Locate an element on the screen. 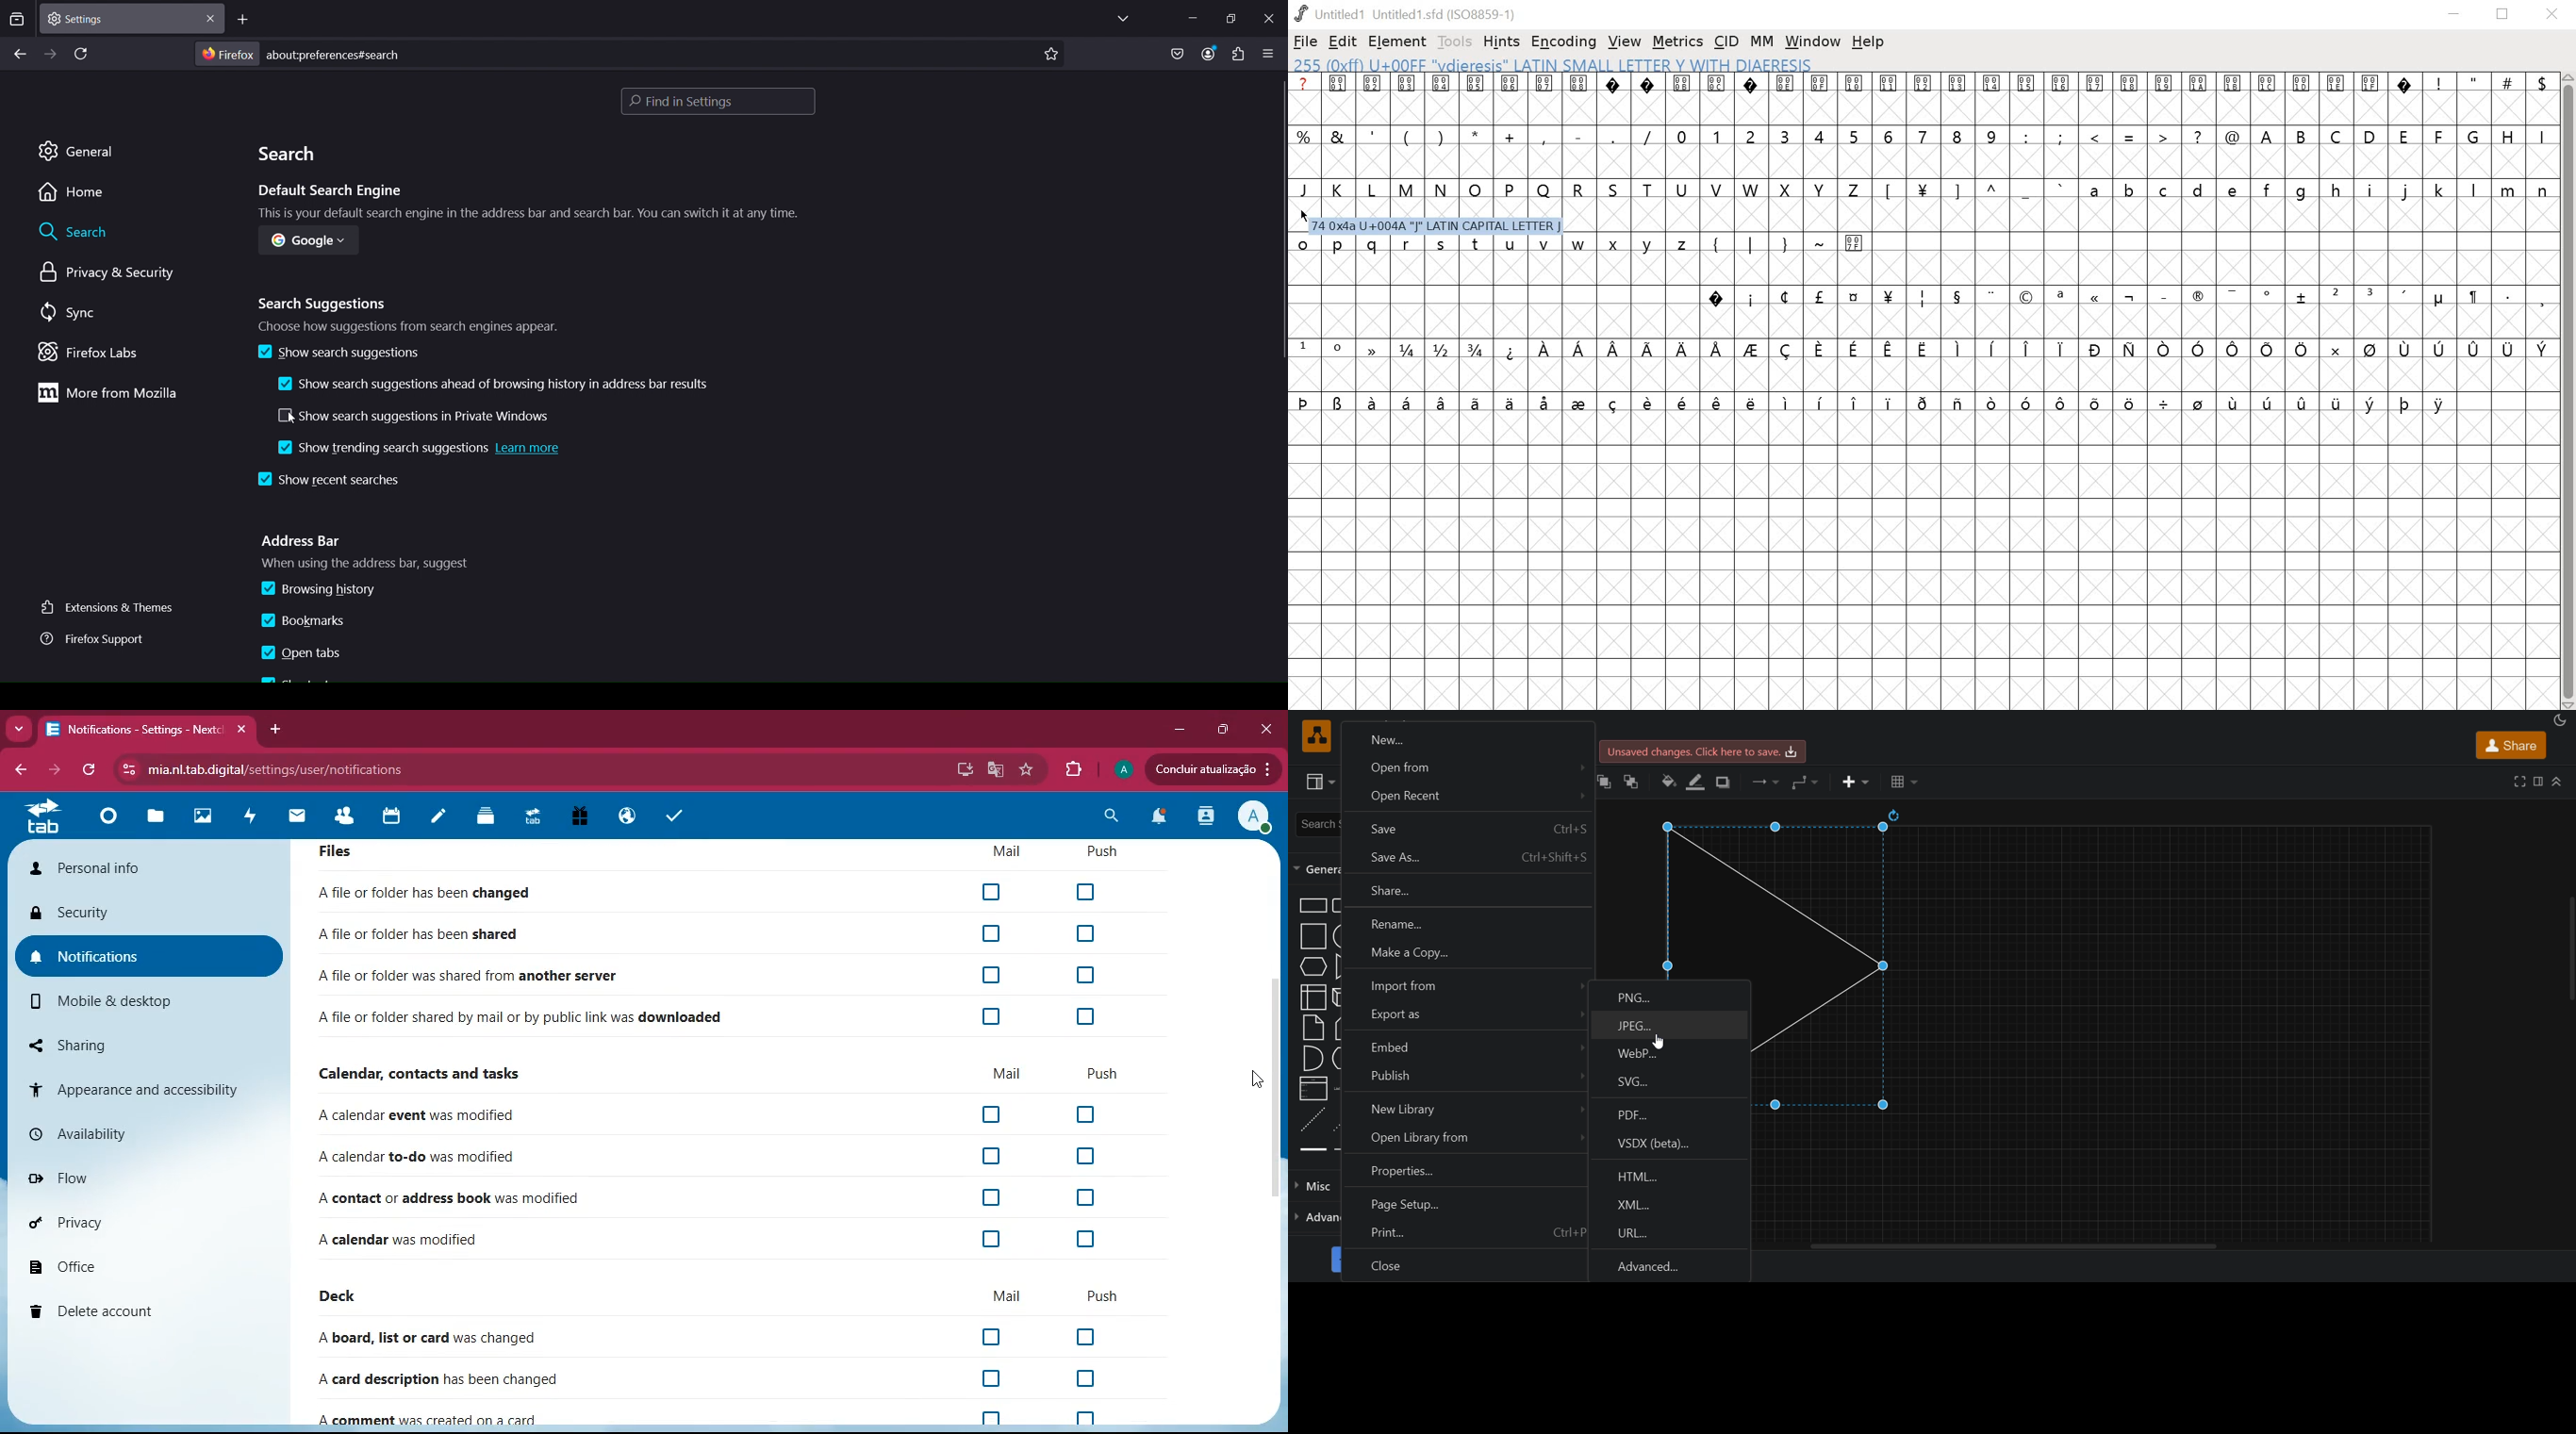 The height and width of the screenshot is (1456, 2576). off is located at coordinates (1080, 1337).